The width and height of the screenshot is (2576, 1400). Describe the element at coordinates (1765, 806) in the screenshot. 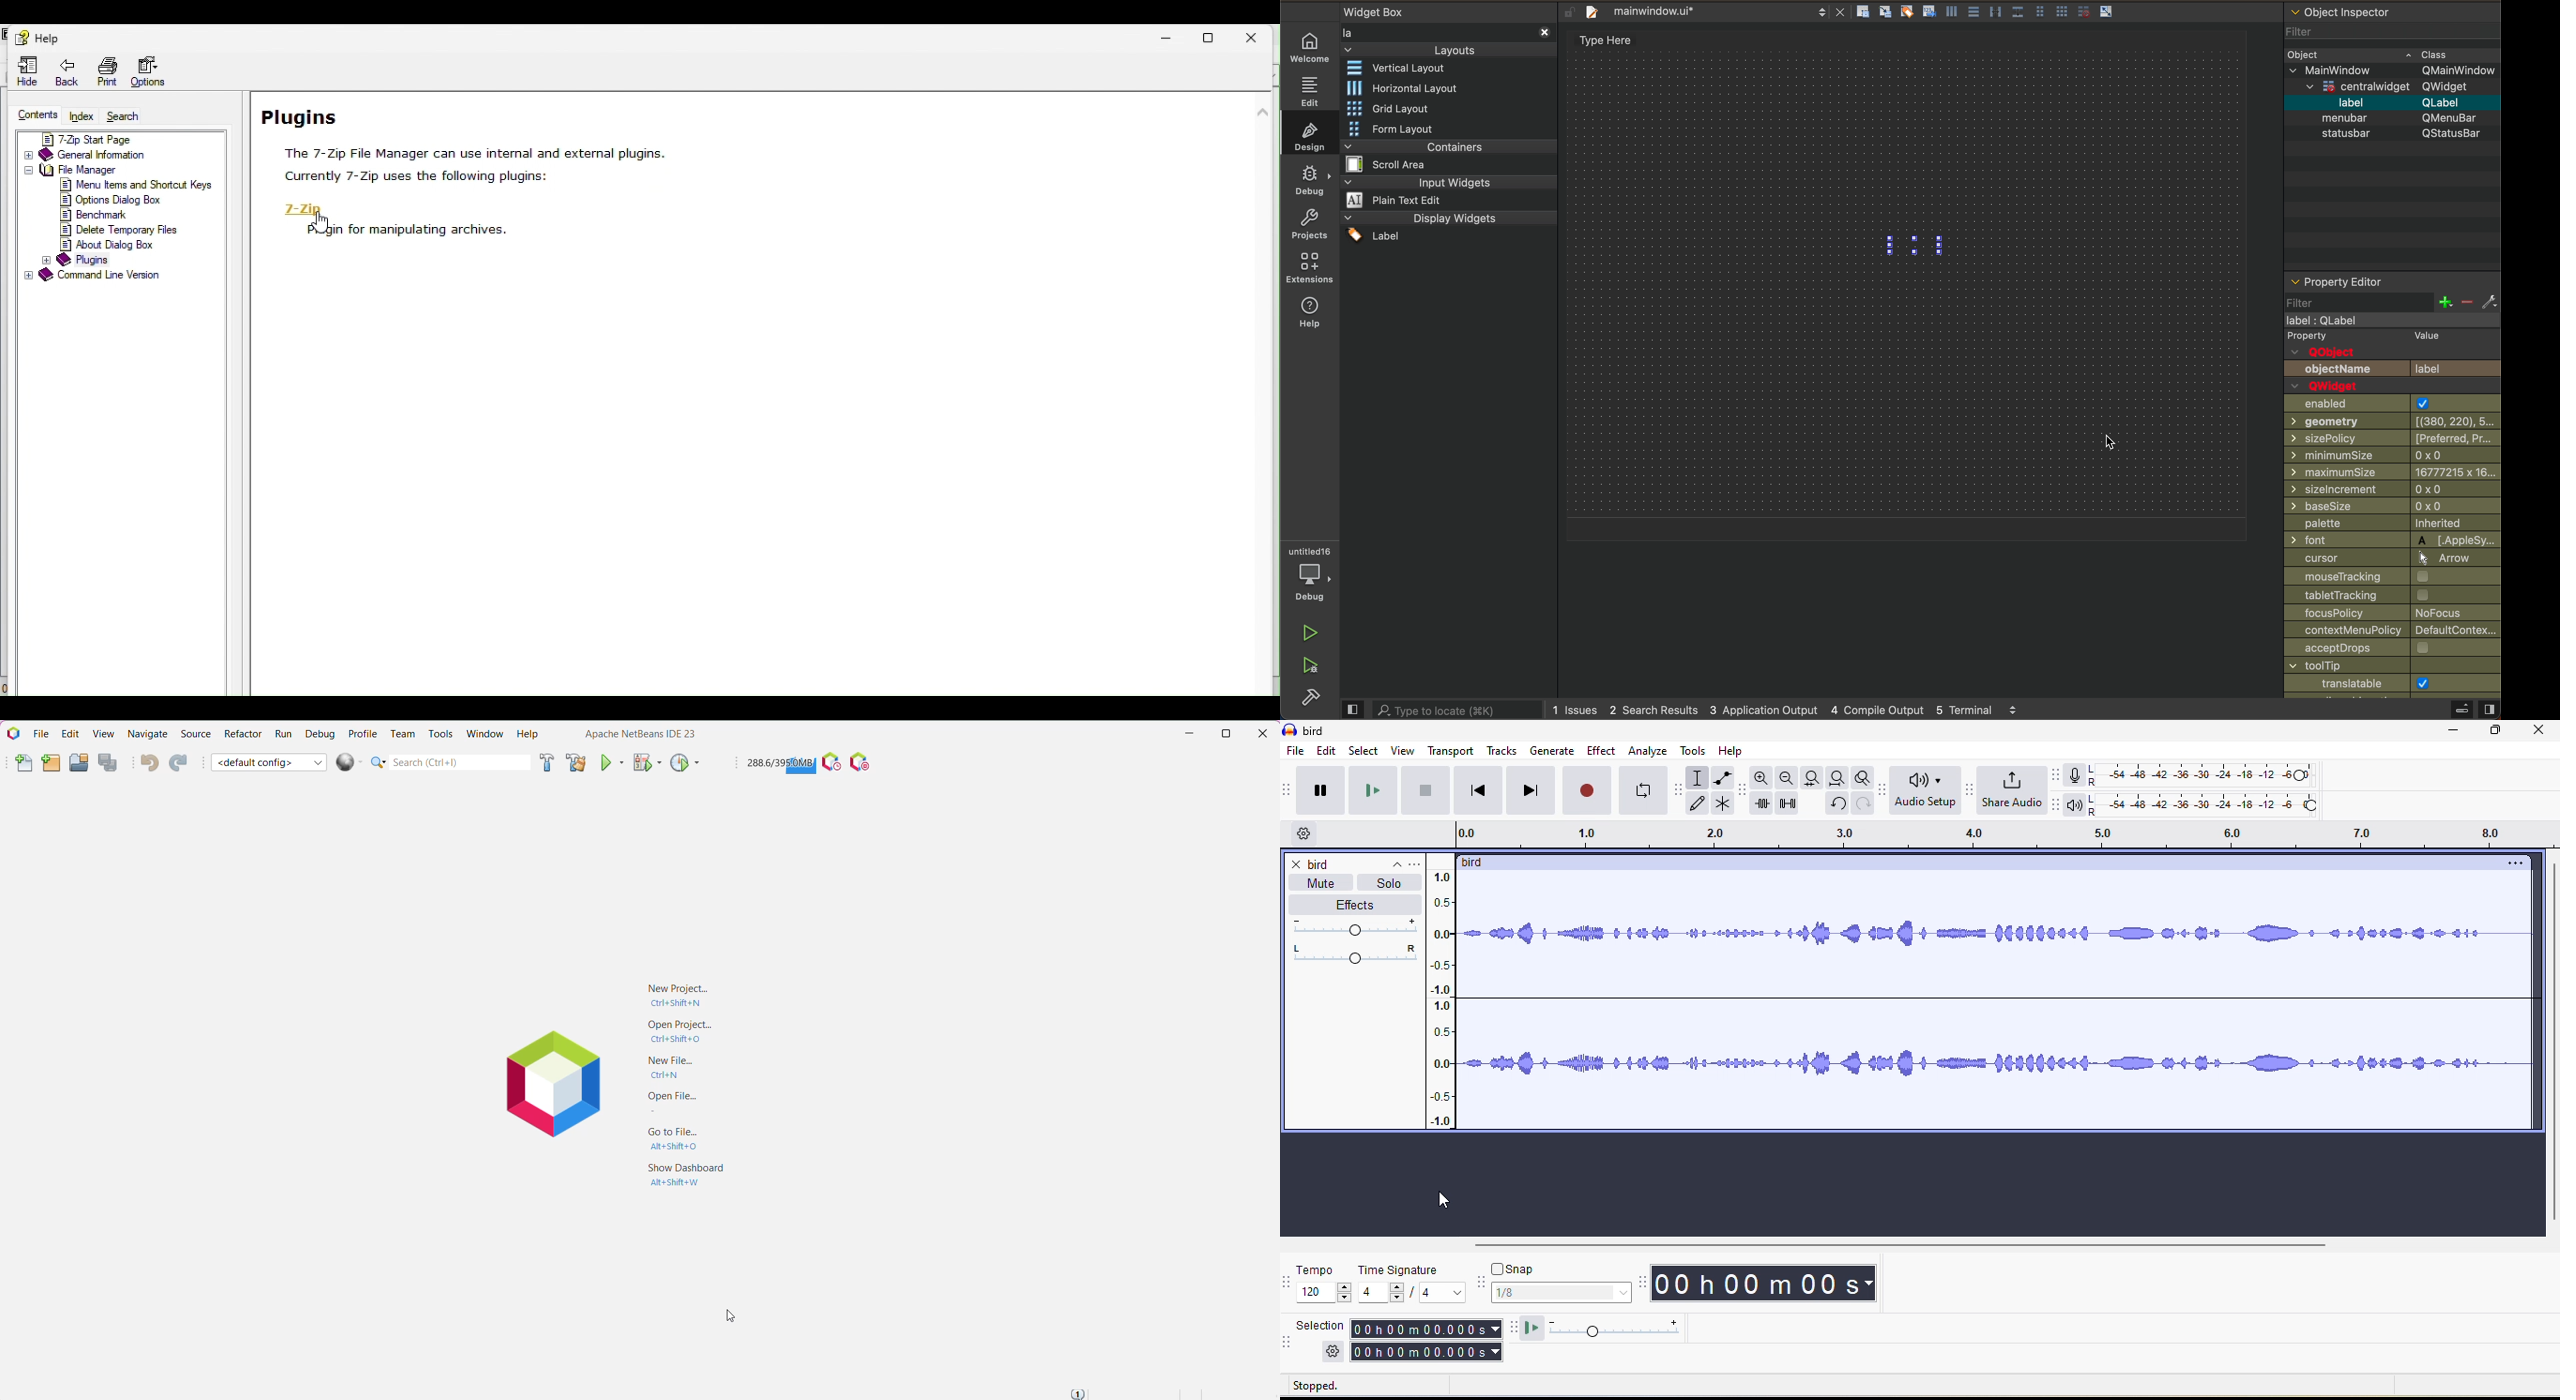

I see `trim audio outside selection` at that location.